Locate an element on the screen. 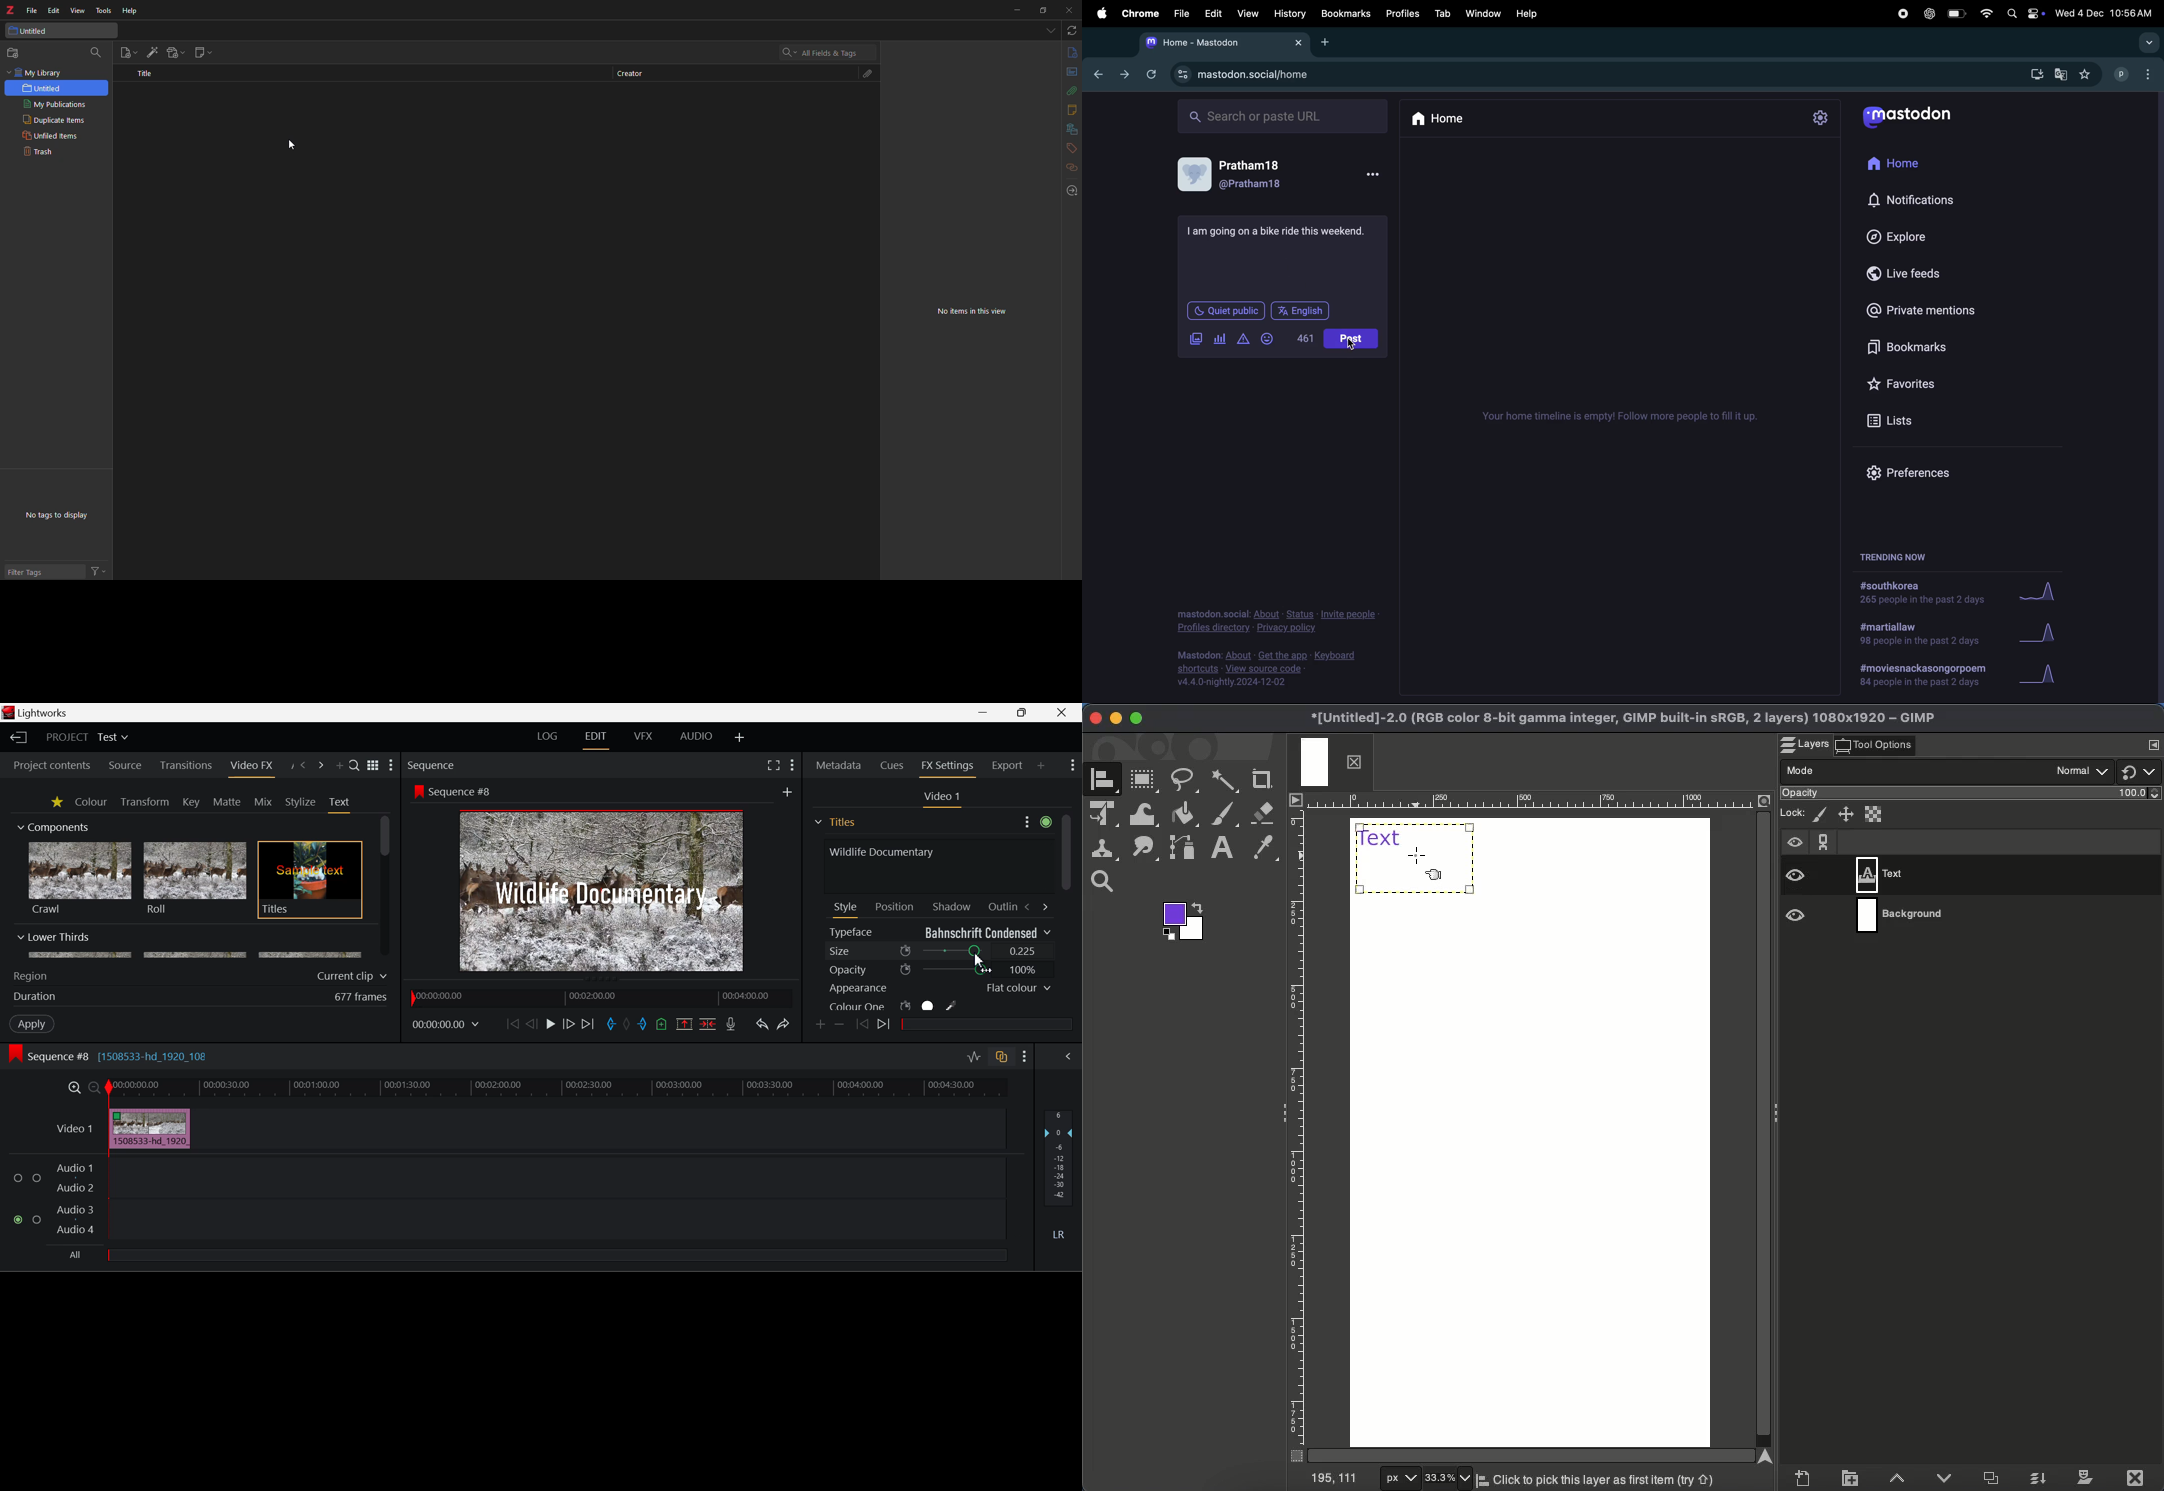  add is located at coordinates (787, 791).